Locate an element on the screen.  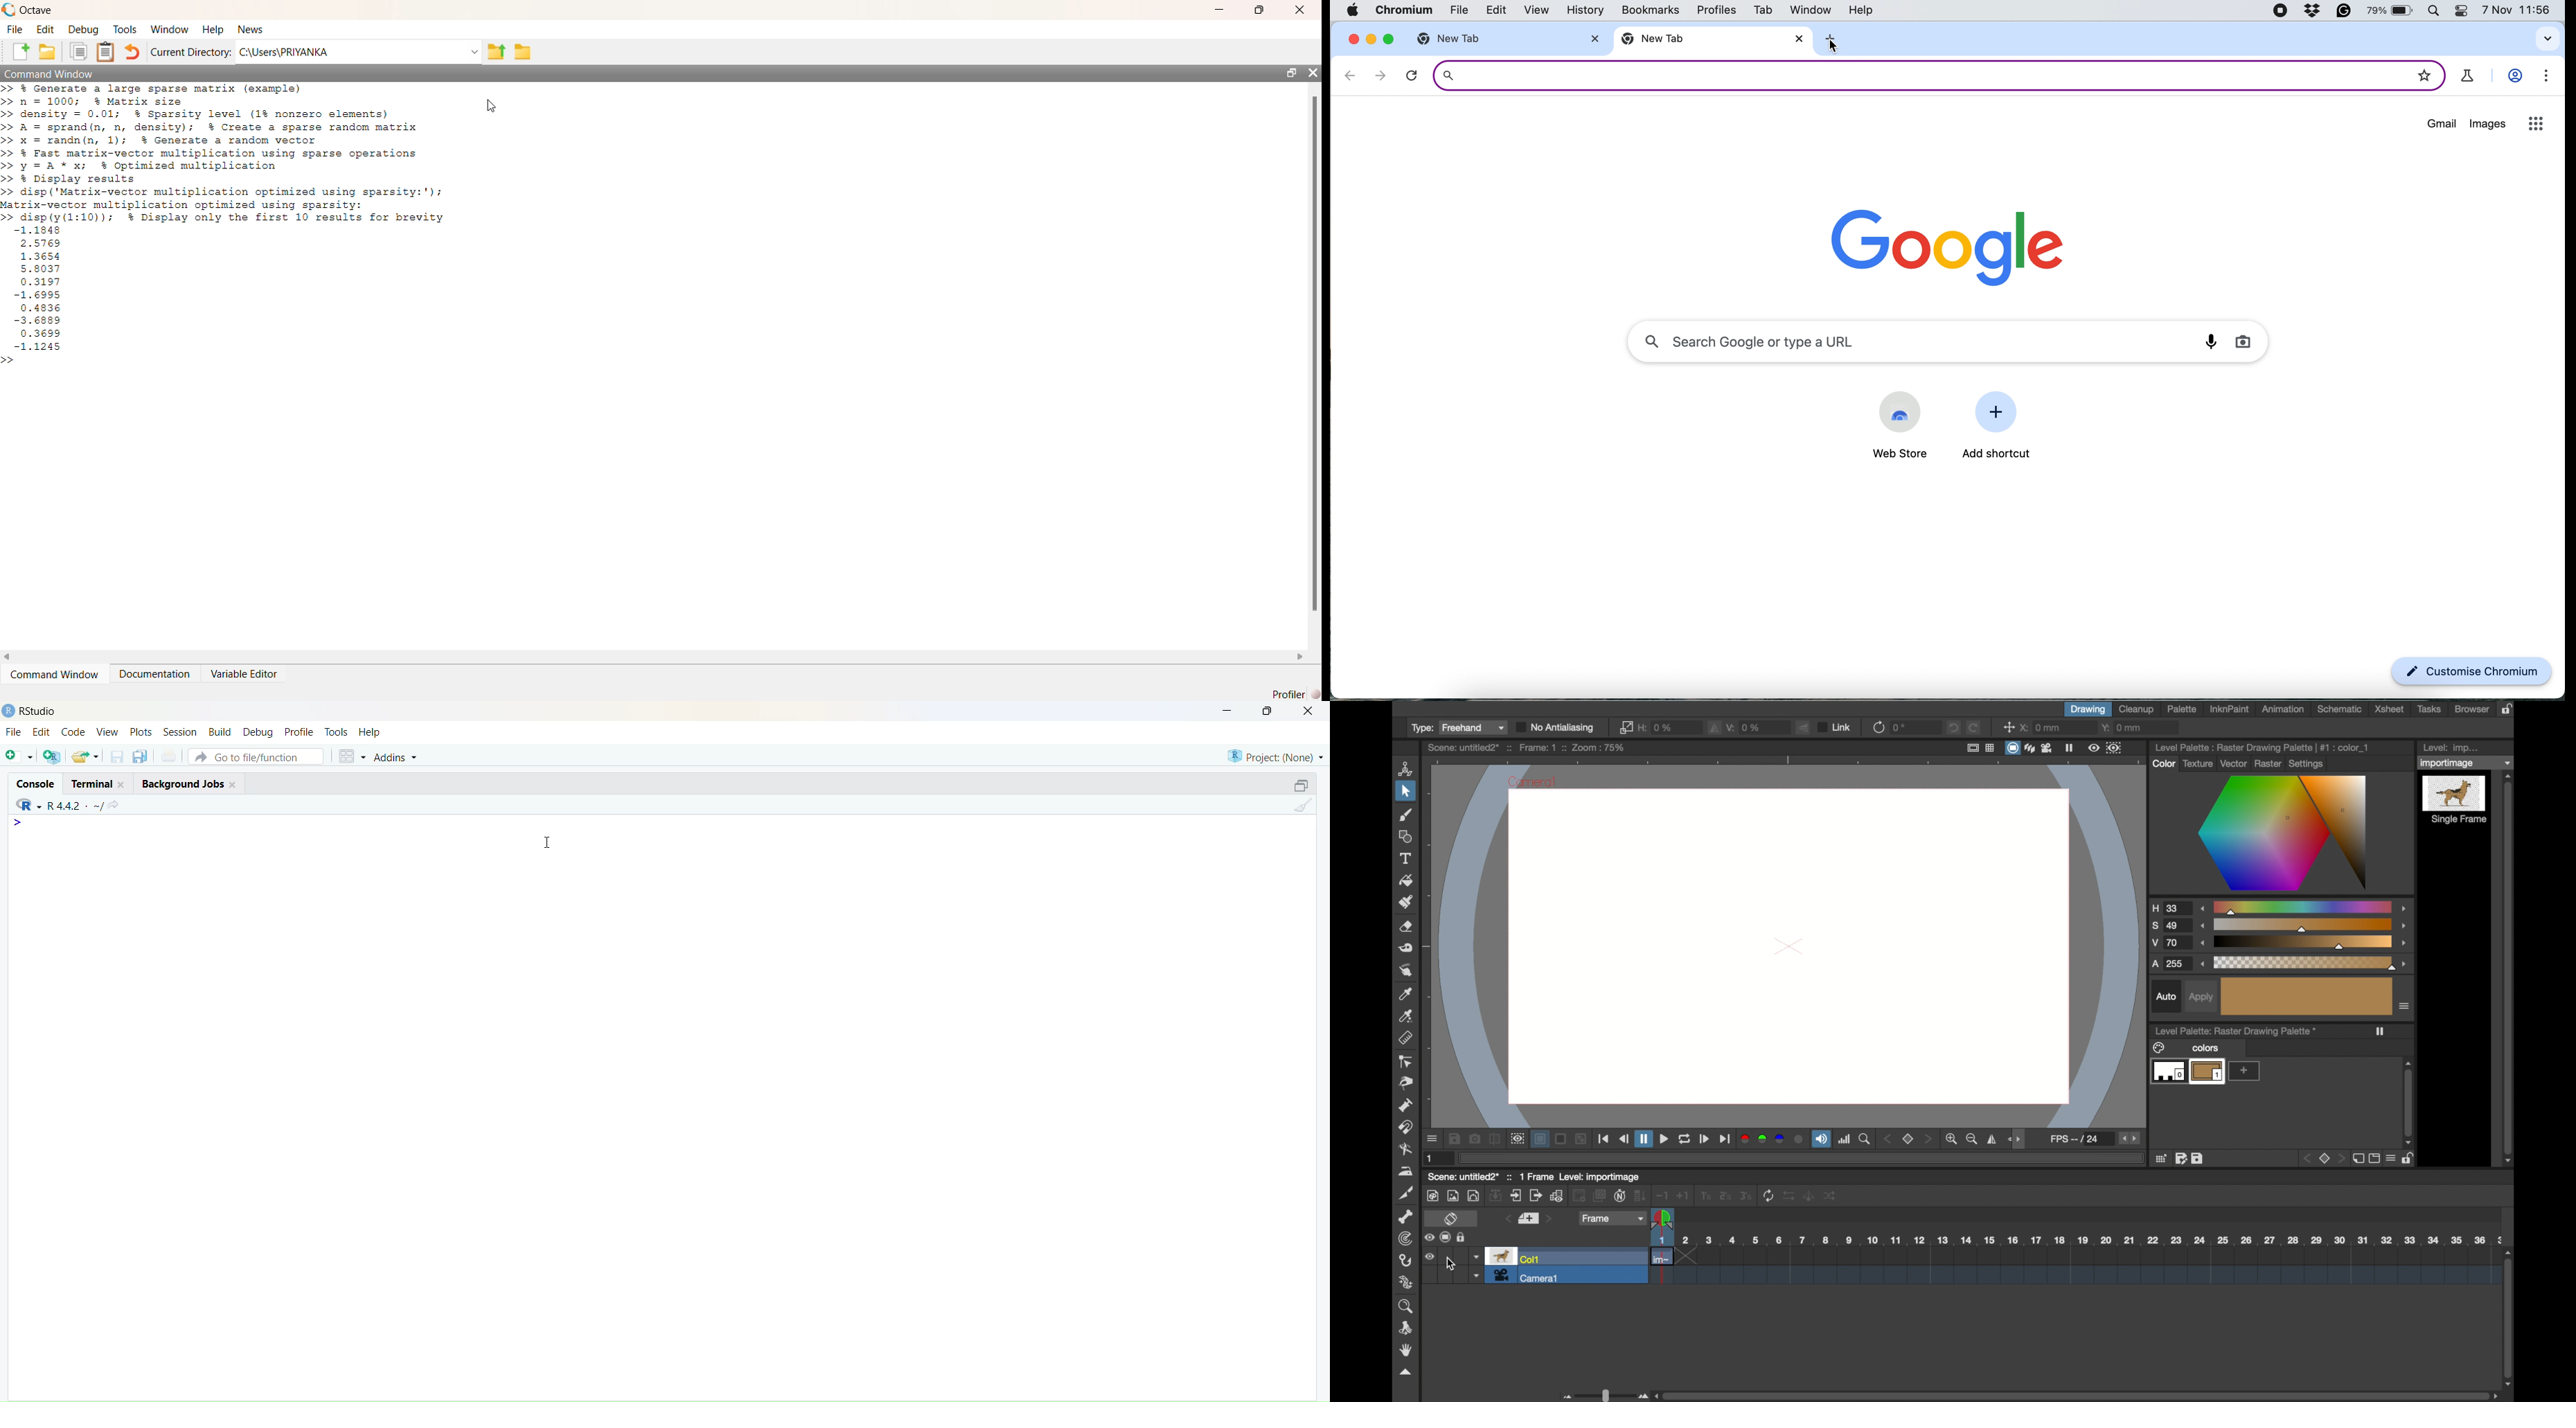
Open an existing file (Ctrl + O) is located at coordinates (86, 756).